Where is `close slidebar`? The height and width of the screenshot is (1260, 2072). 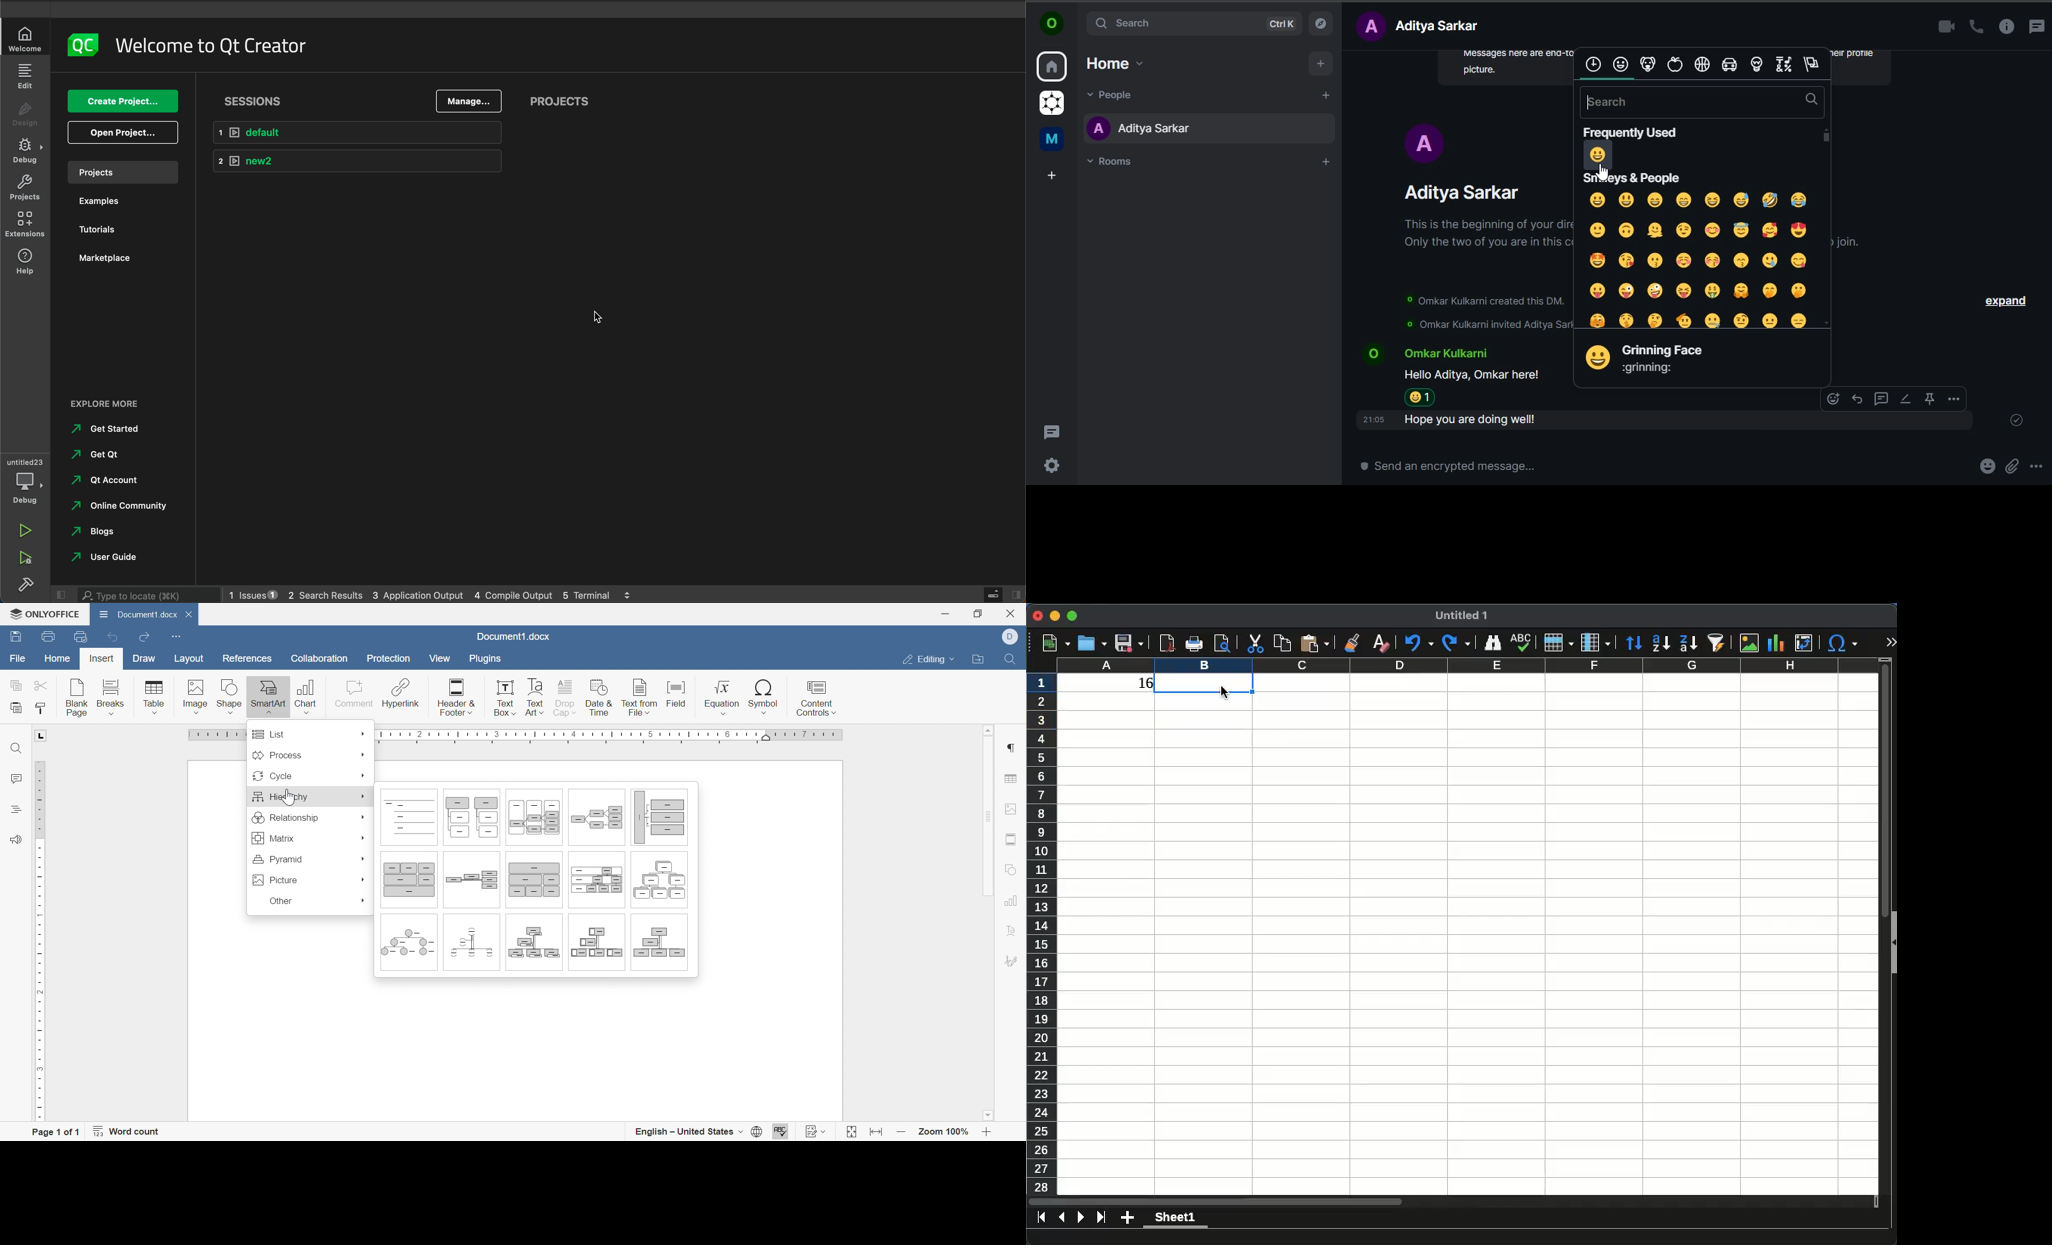 close slidebar is located at coordinates (59, 596).